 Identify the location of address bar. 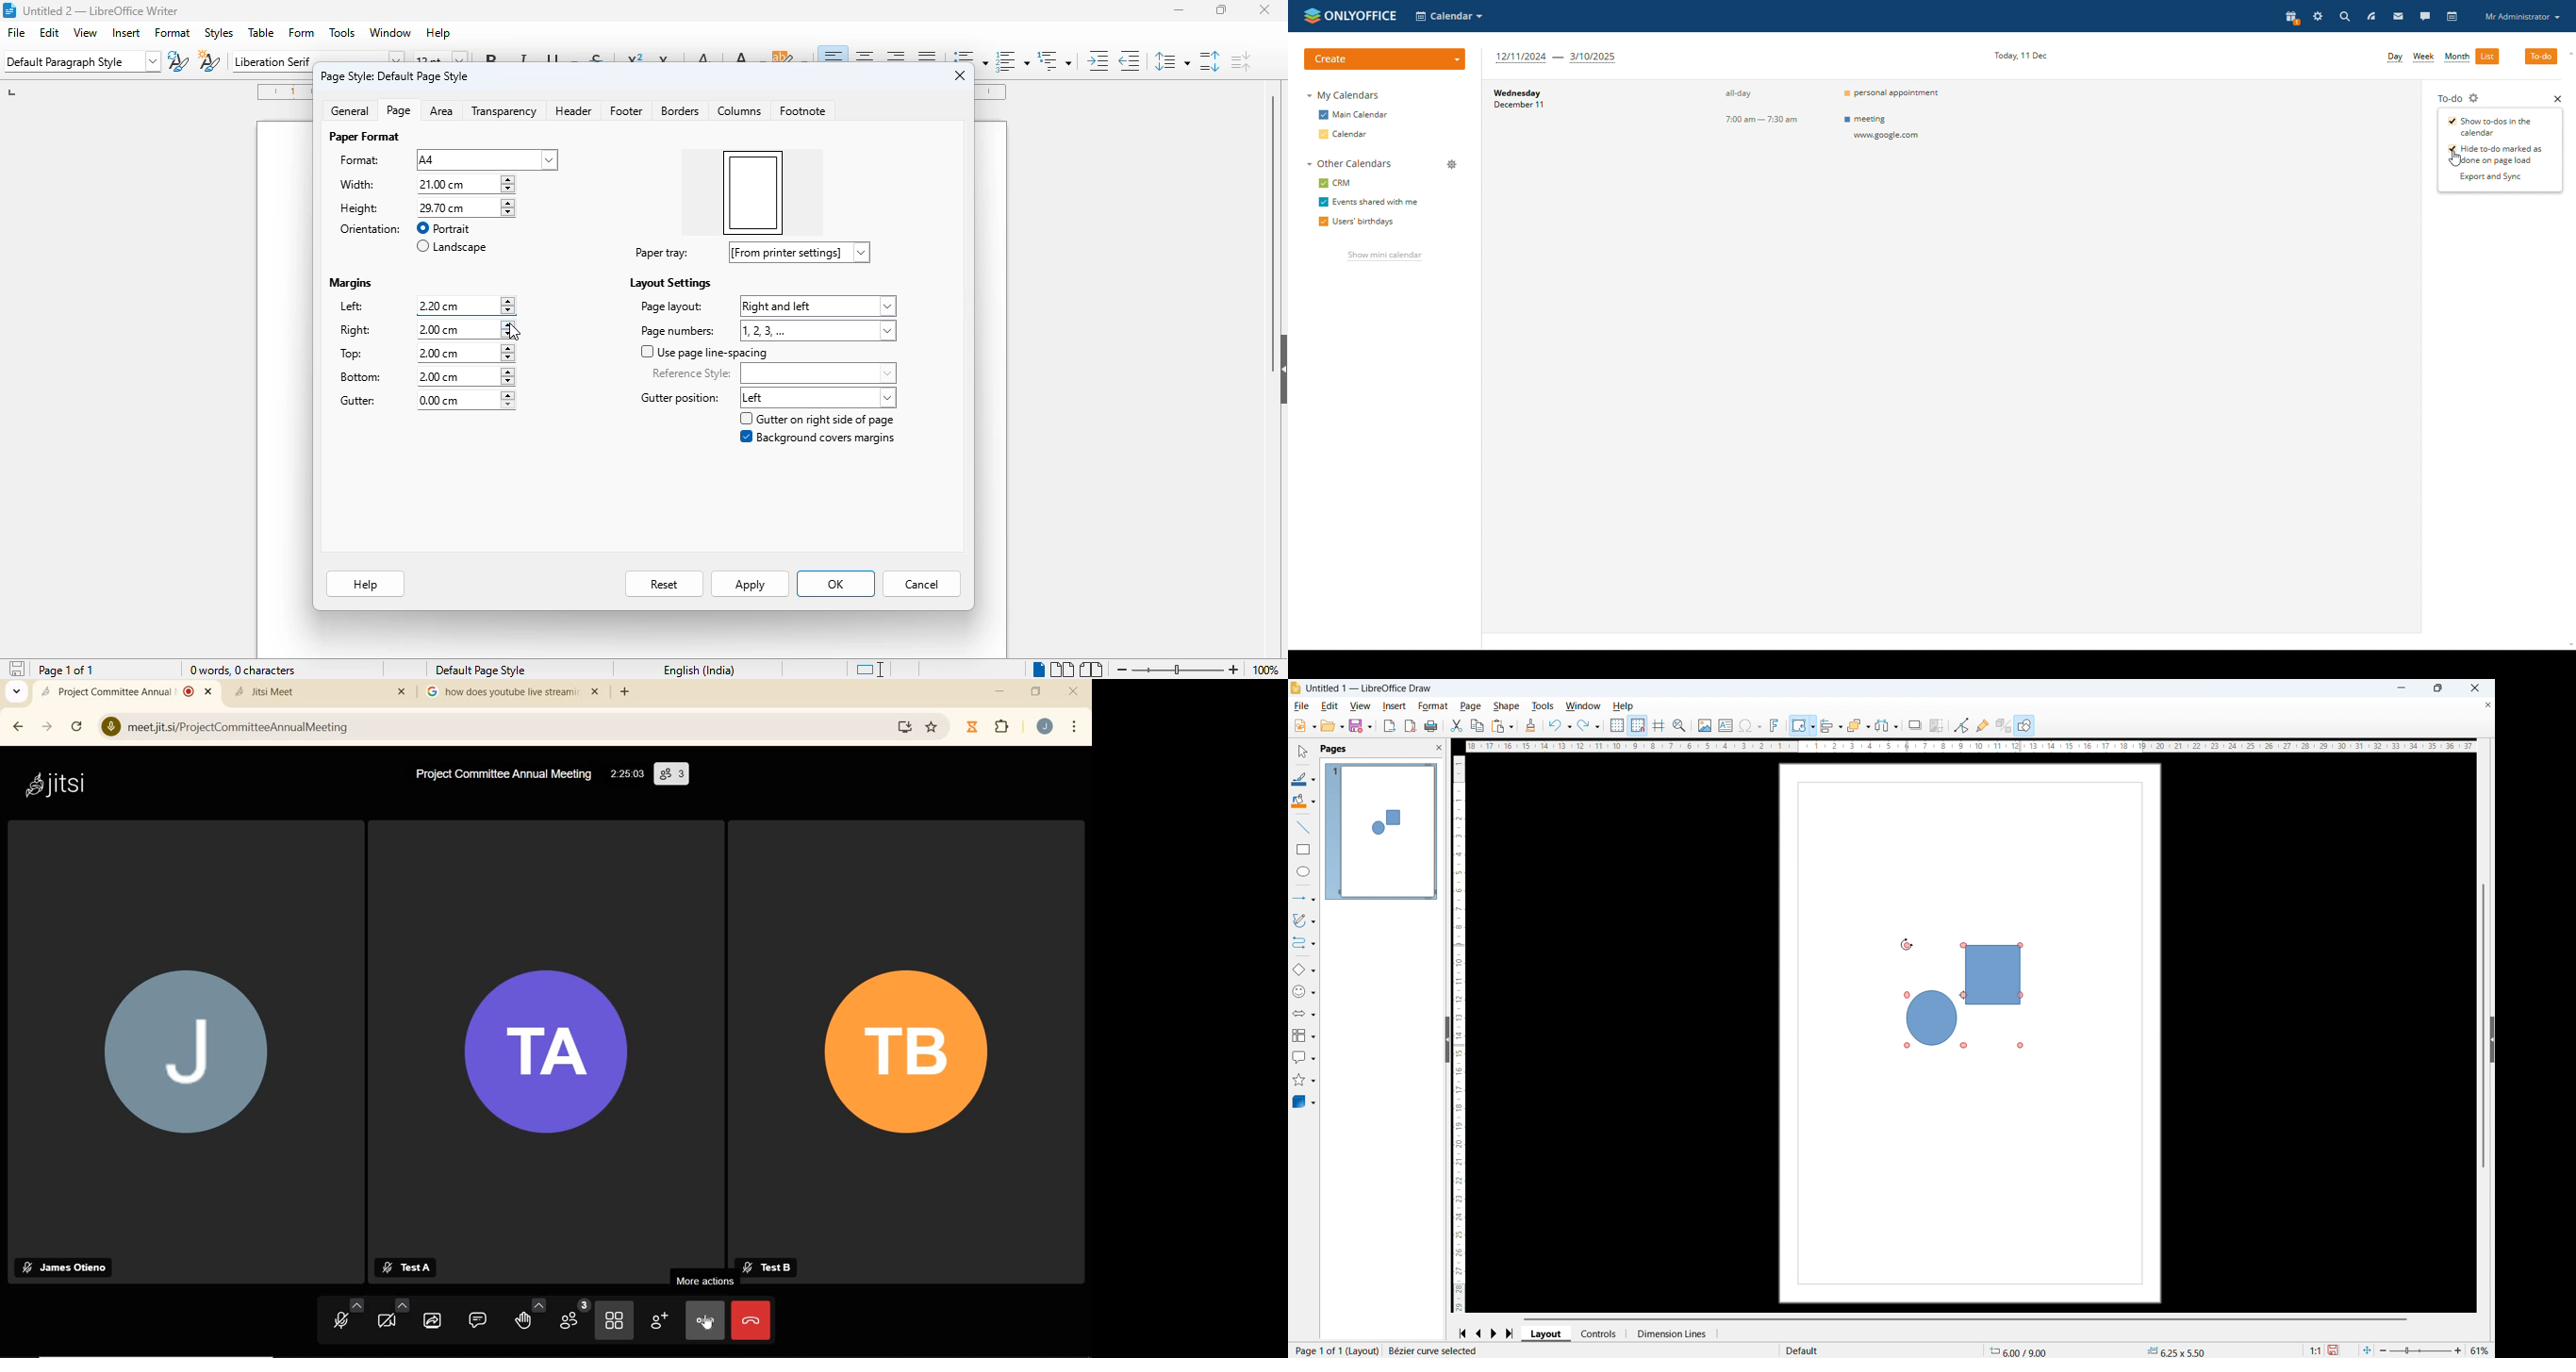
(507, 726).